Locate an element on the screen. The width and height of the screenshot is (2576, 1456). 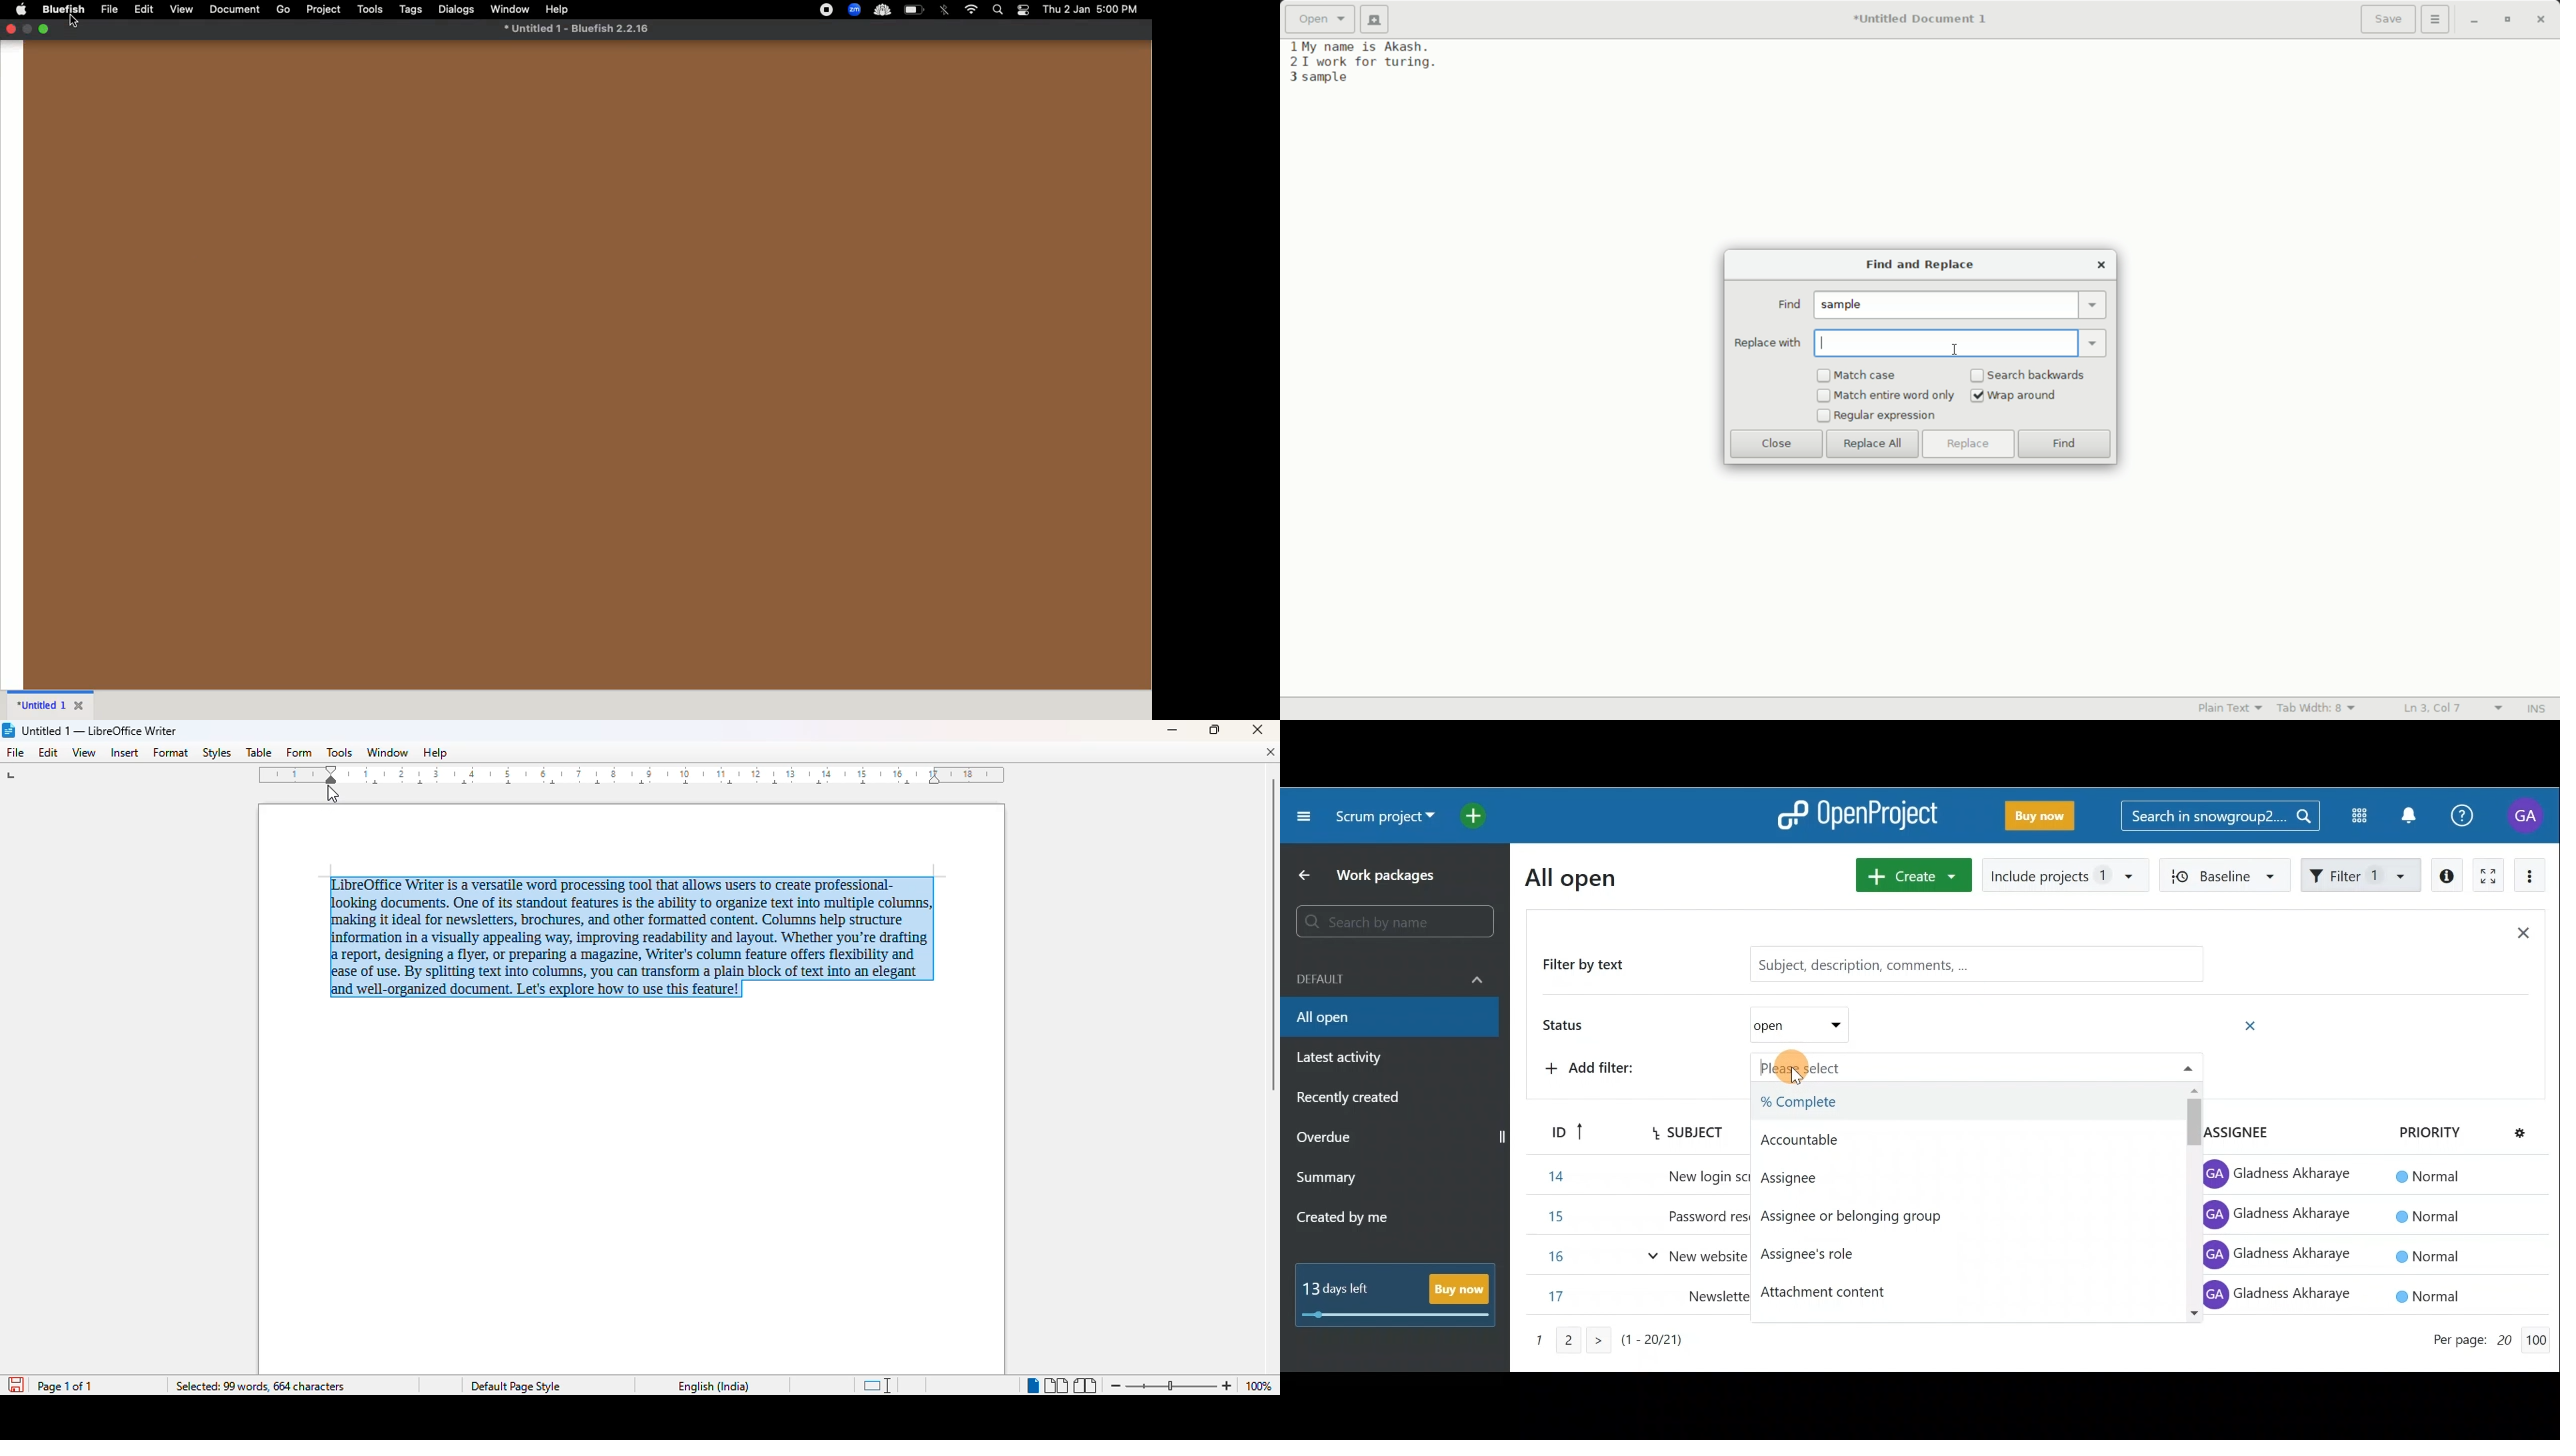
window is located at coordinates (388, 752).